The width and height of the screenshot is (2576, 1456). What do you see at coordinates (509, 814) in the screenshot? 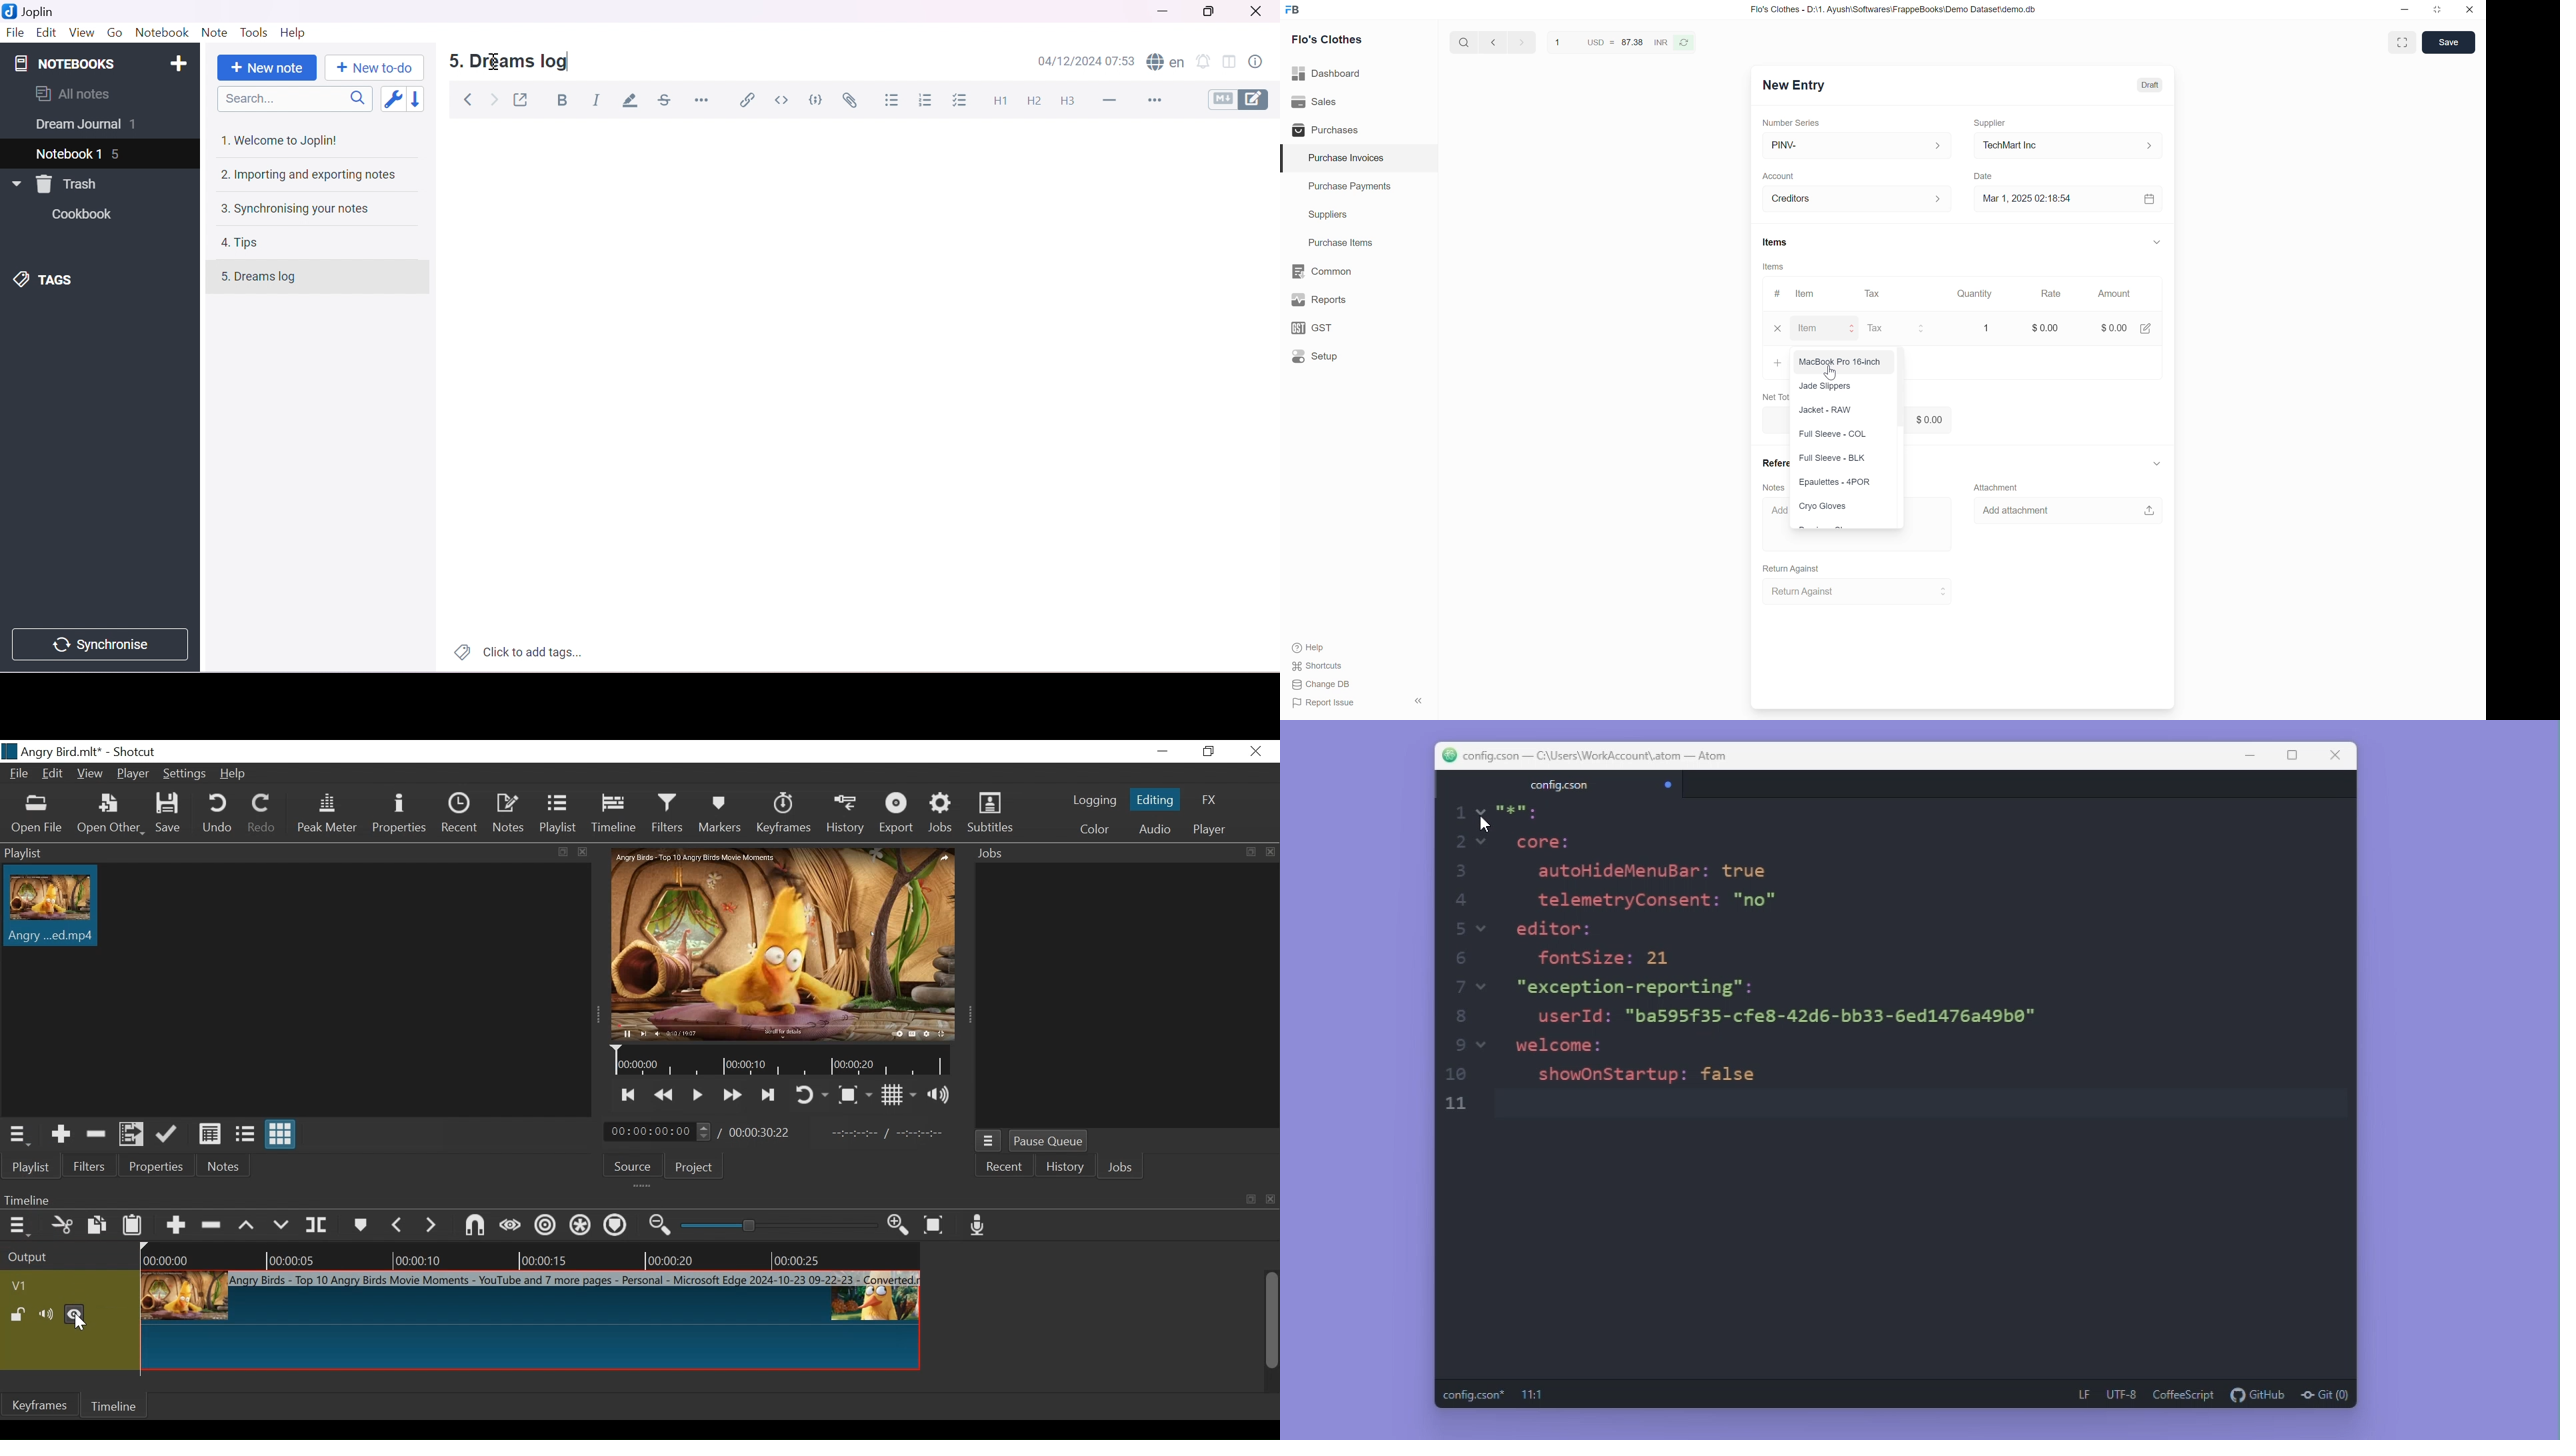
I see `Notes` at bounding box center [509, 814].